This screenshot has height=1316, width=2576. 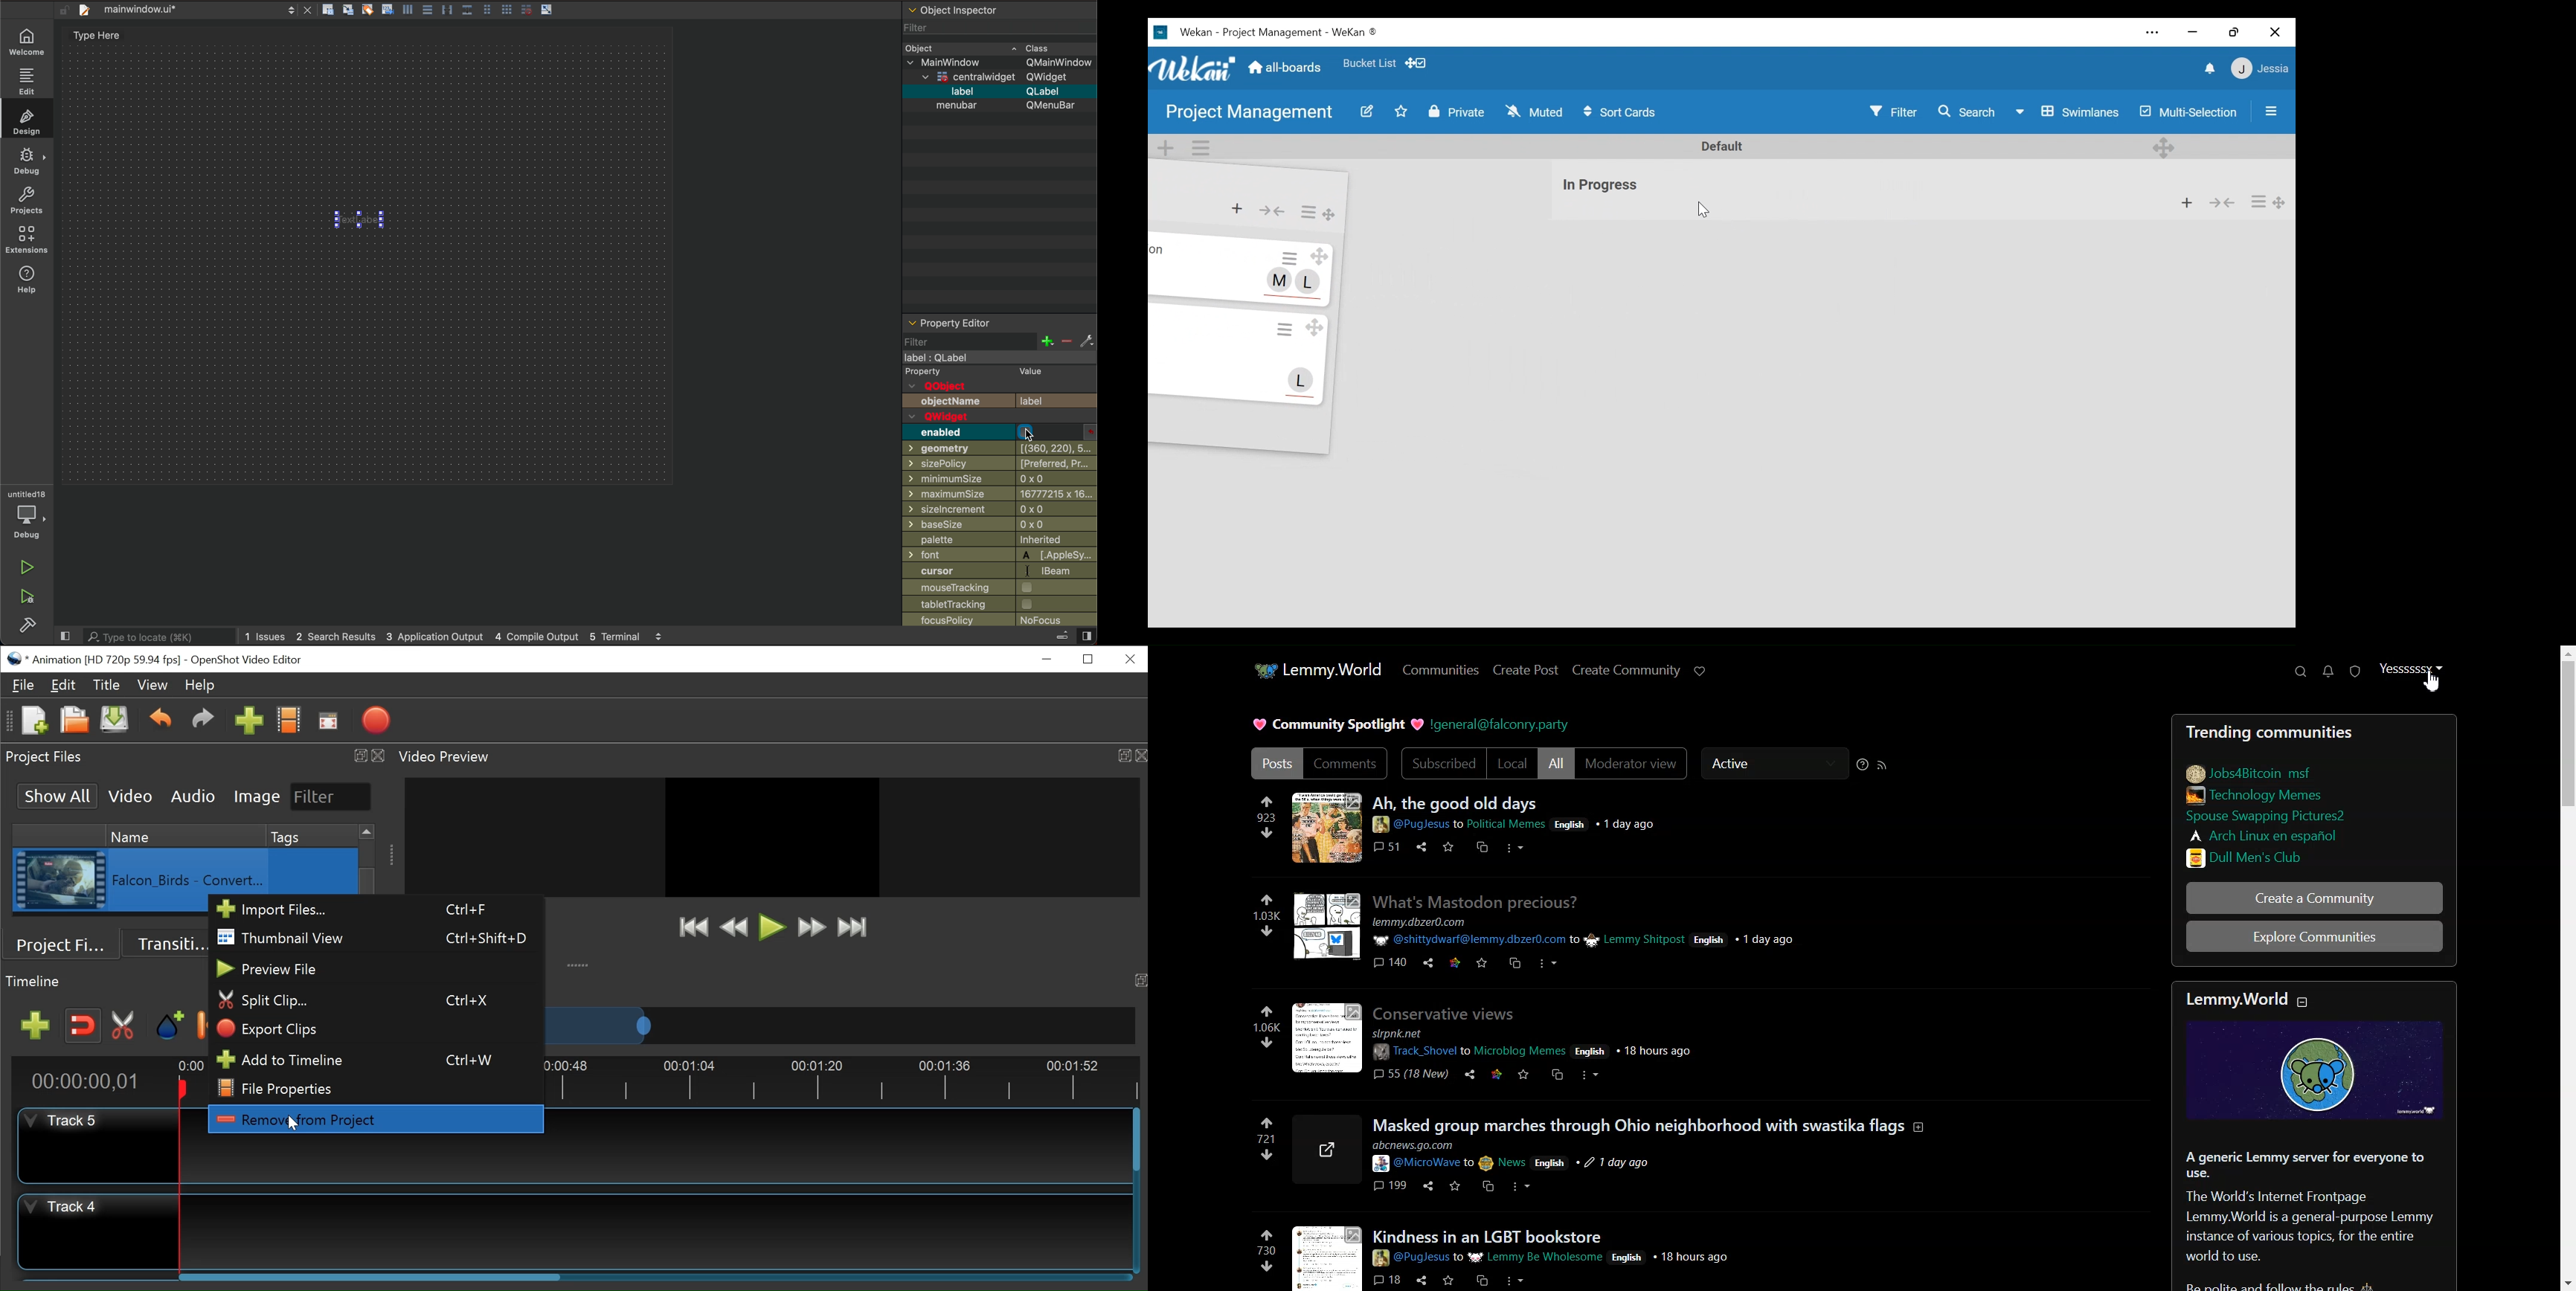 What do you see at coordinates (1427, 1185) in the screenshot?
I see `share` at bounding box center [1427, 1185].